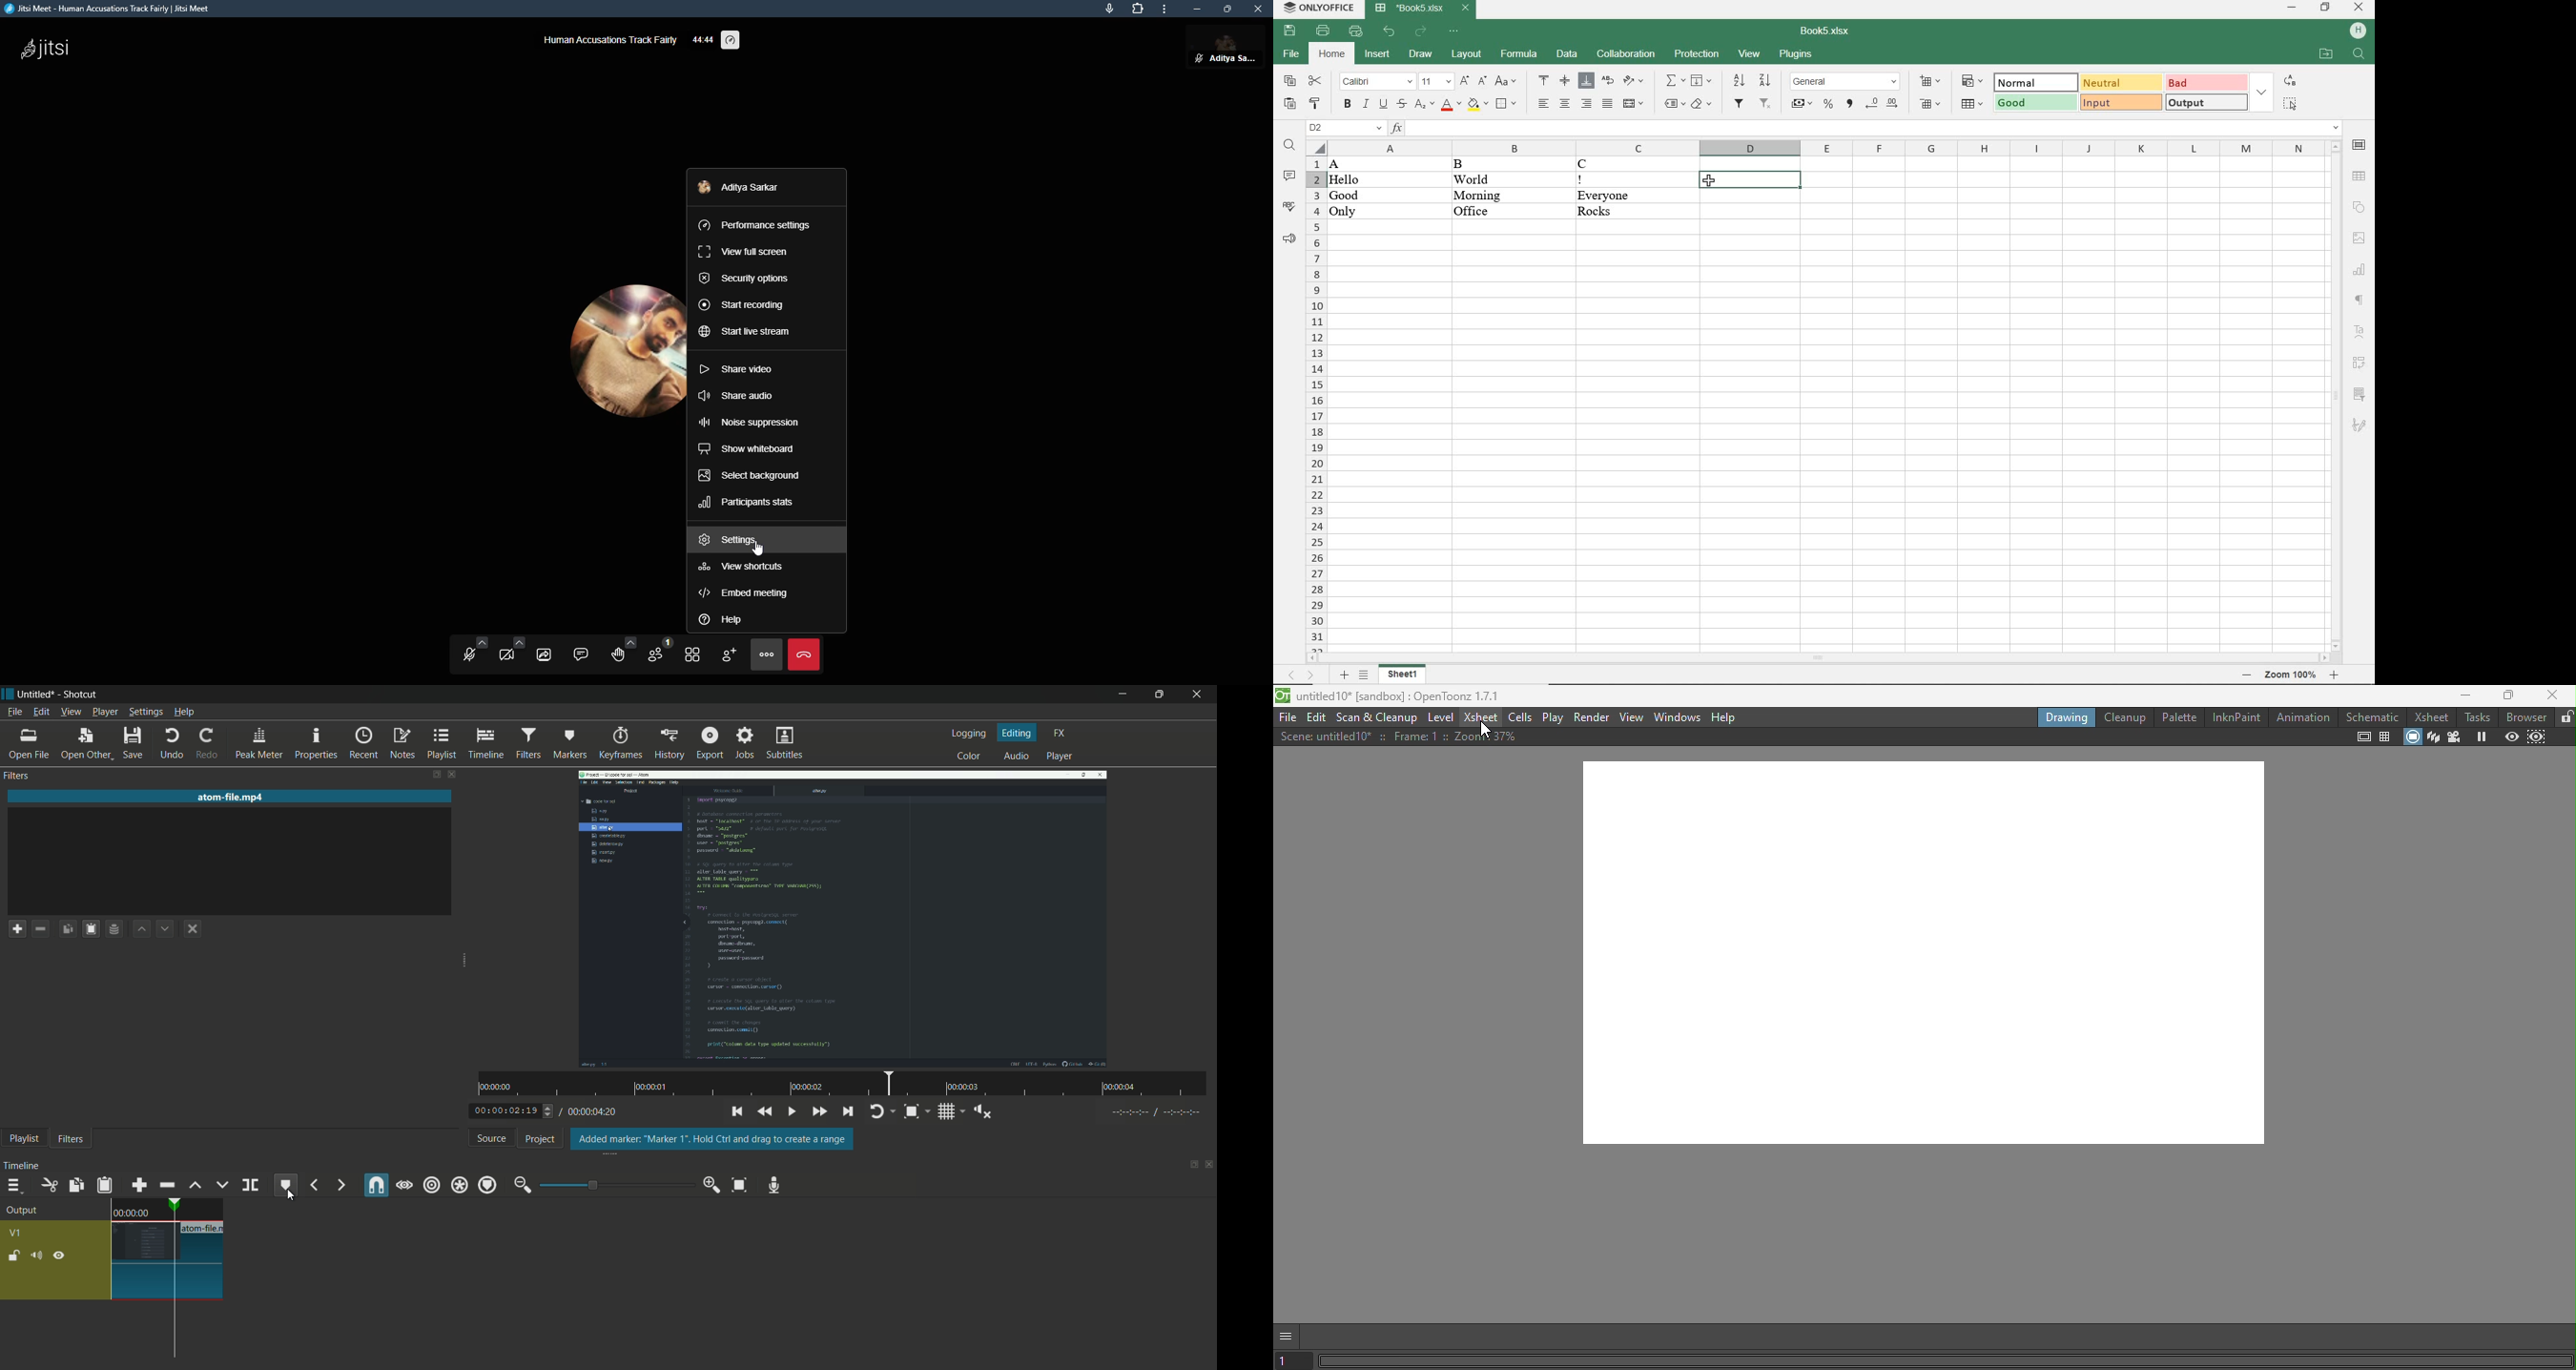 This screenshot has width=2576, height=1372. Describe the element at coordinates (1419, 55) in the screenshot. I see `draw` at that location.